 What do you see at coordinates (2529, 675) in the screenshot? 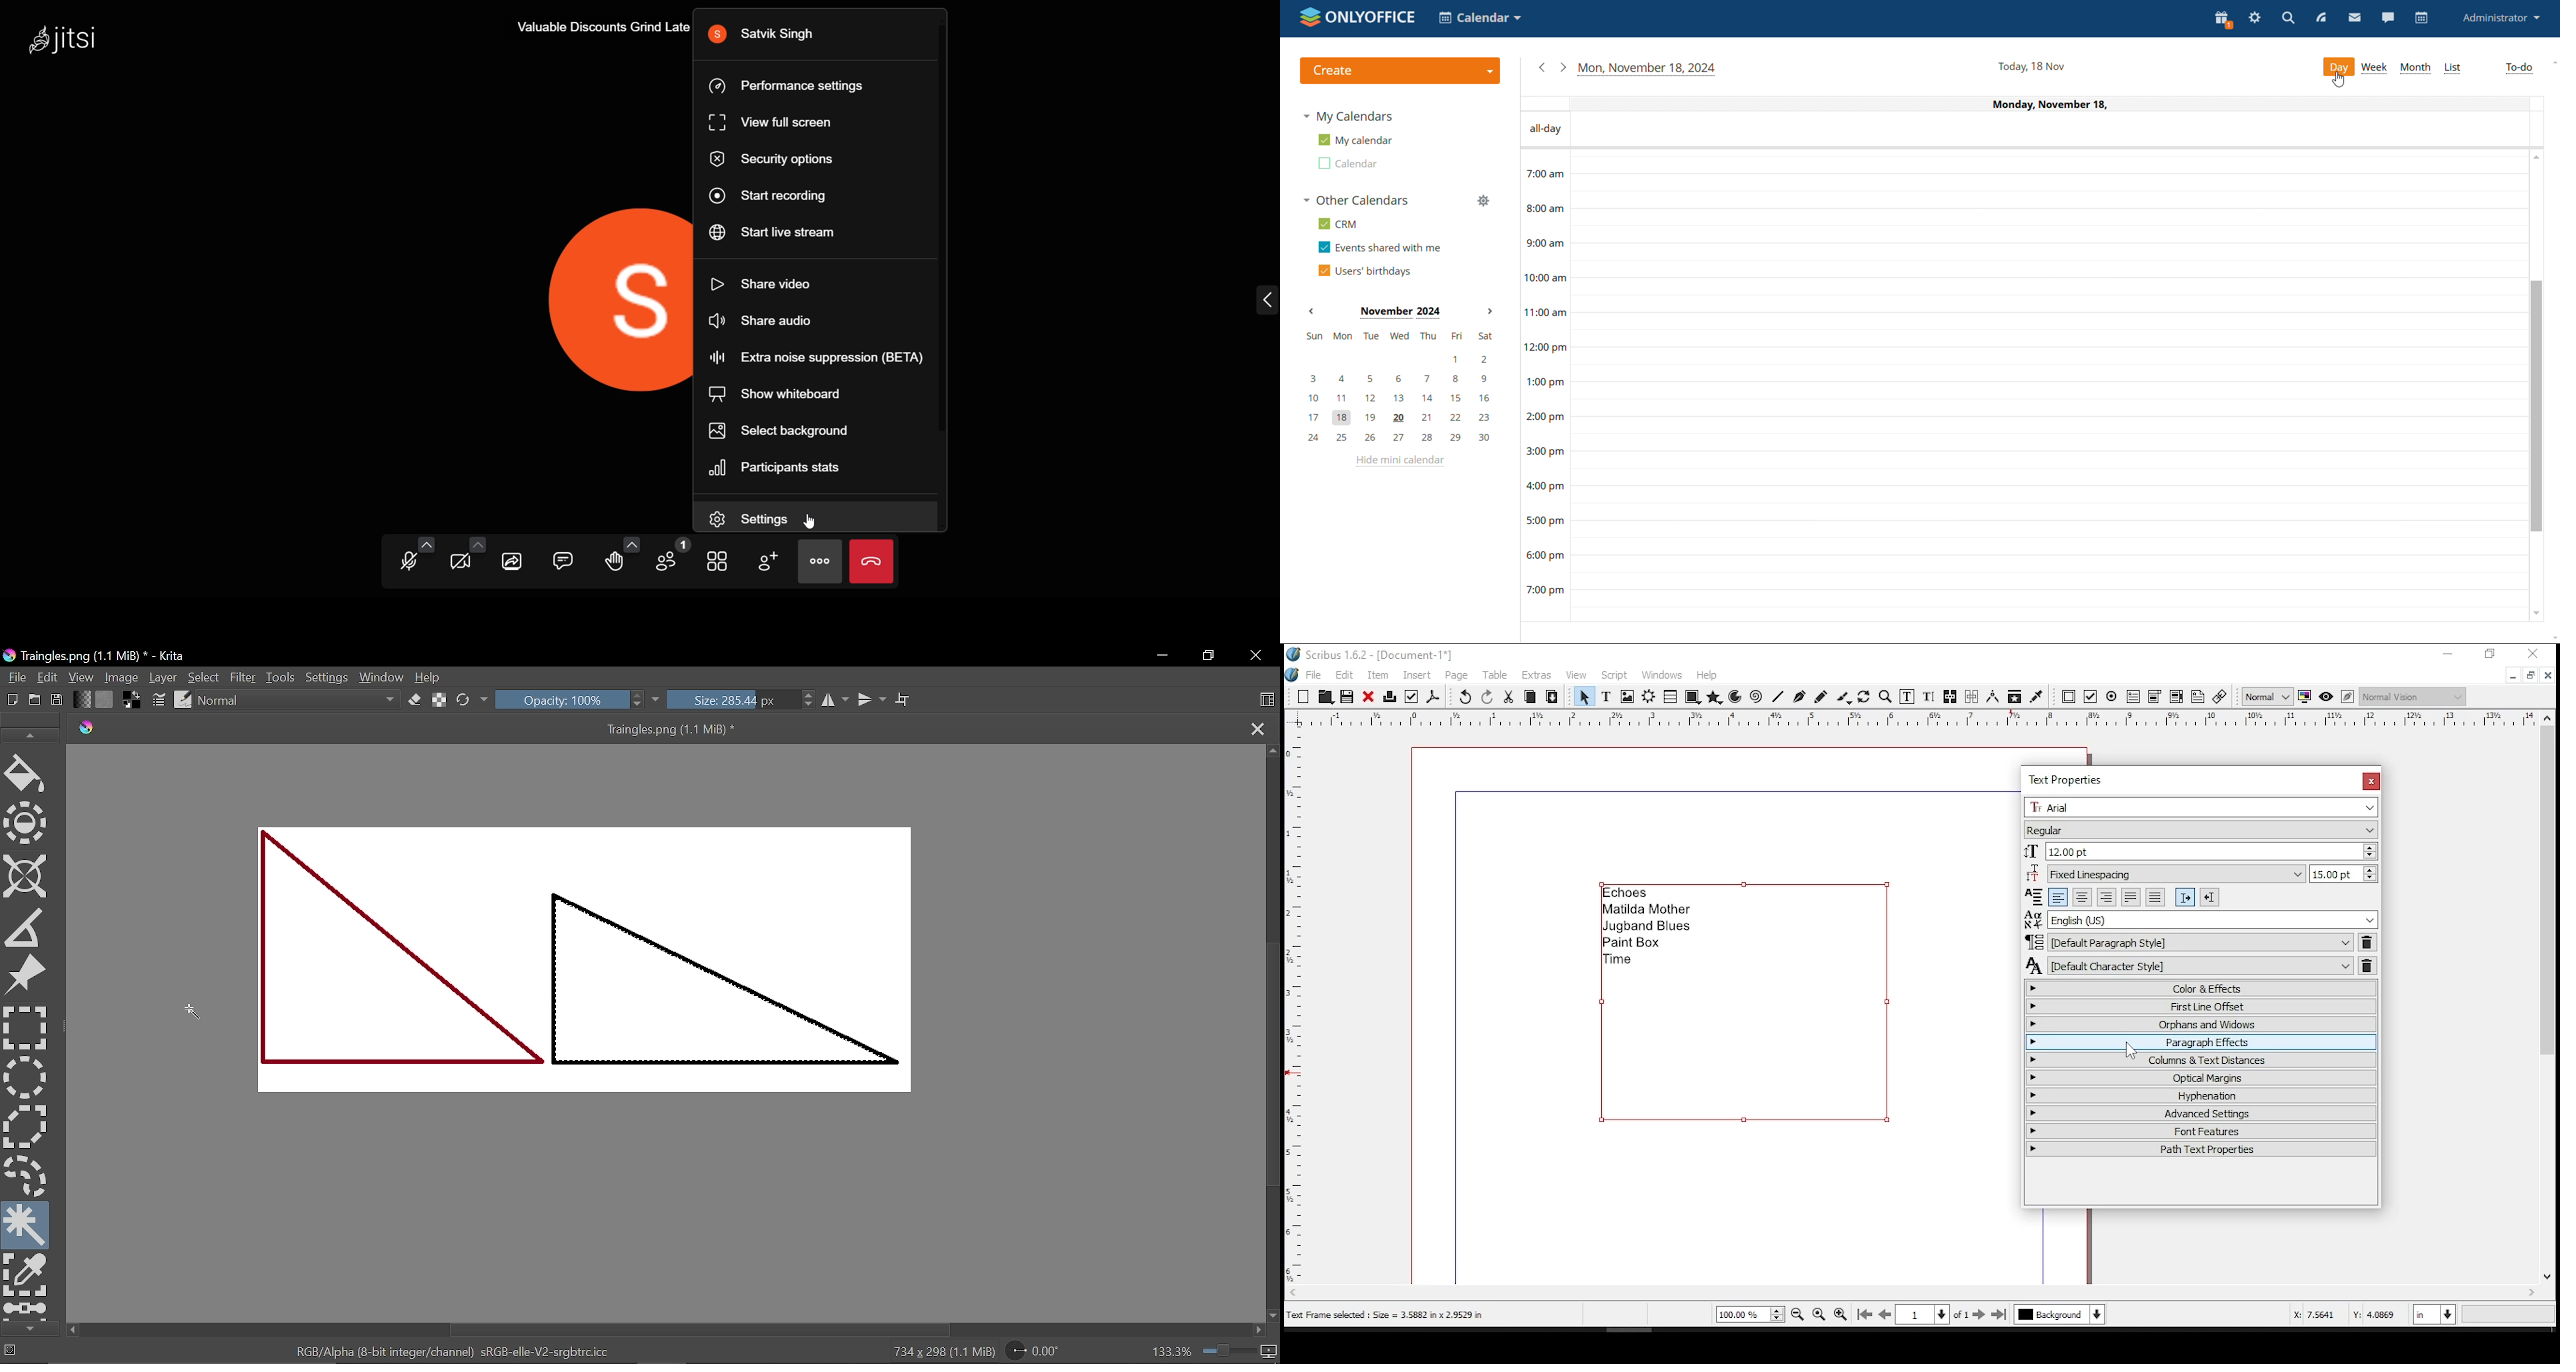
I see `restore` at bounding box center [2529, 675].